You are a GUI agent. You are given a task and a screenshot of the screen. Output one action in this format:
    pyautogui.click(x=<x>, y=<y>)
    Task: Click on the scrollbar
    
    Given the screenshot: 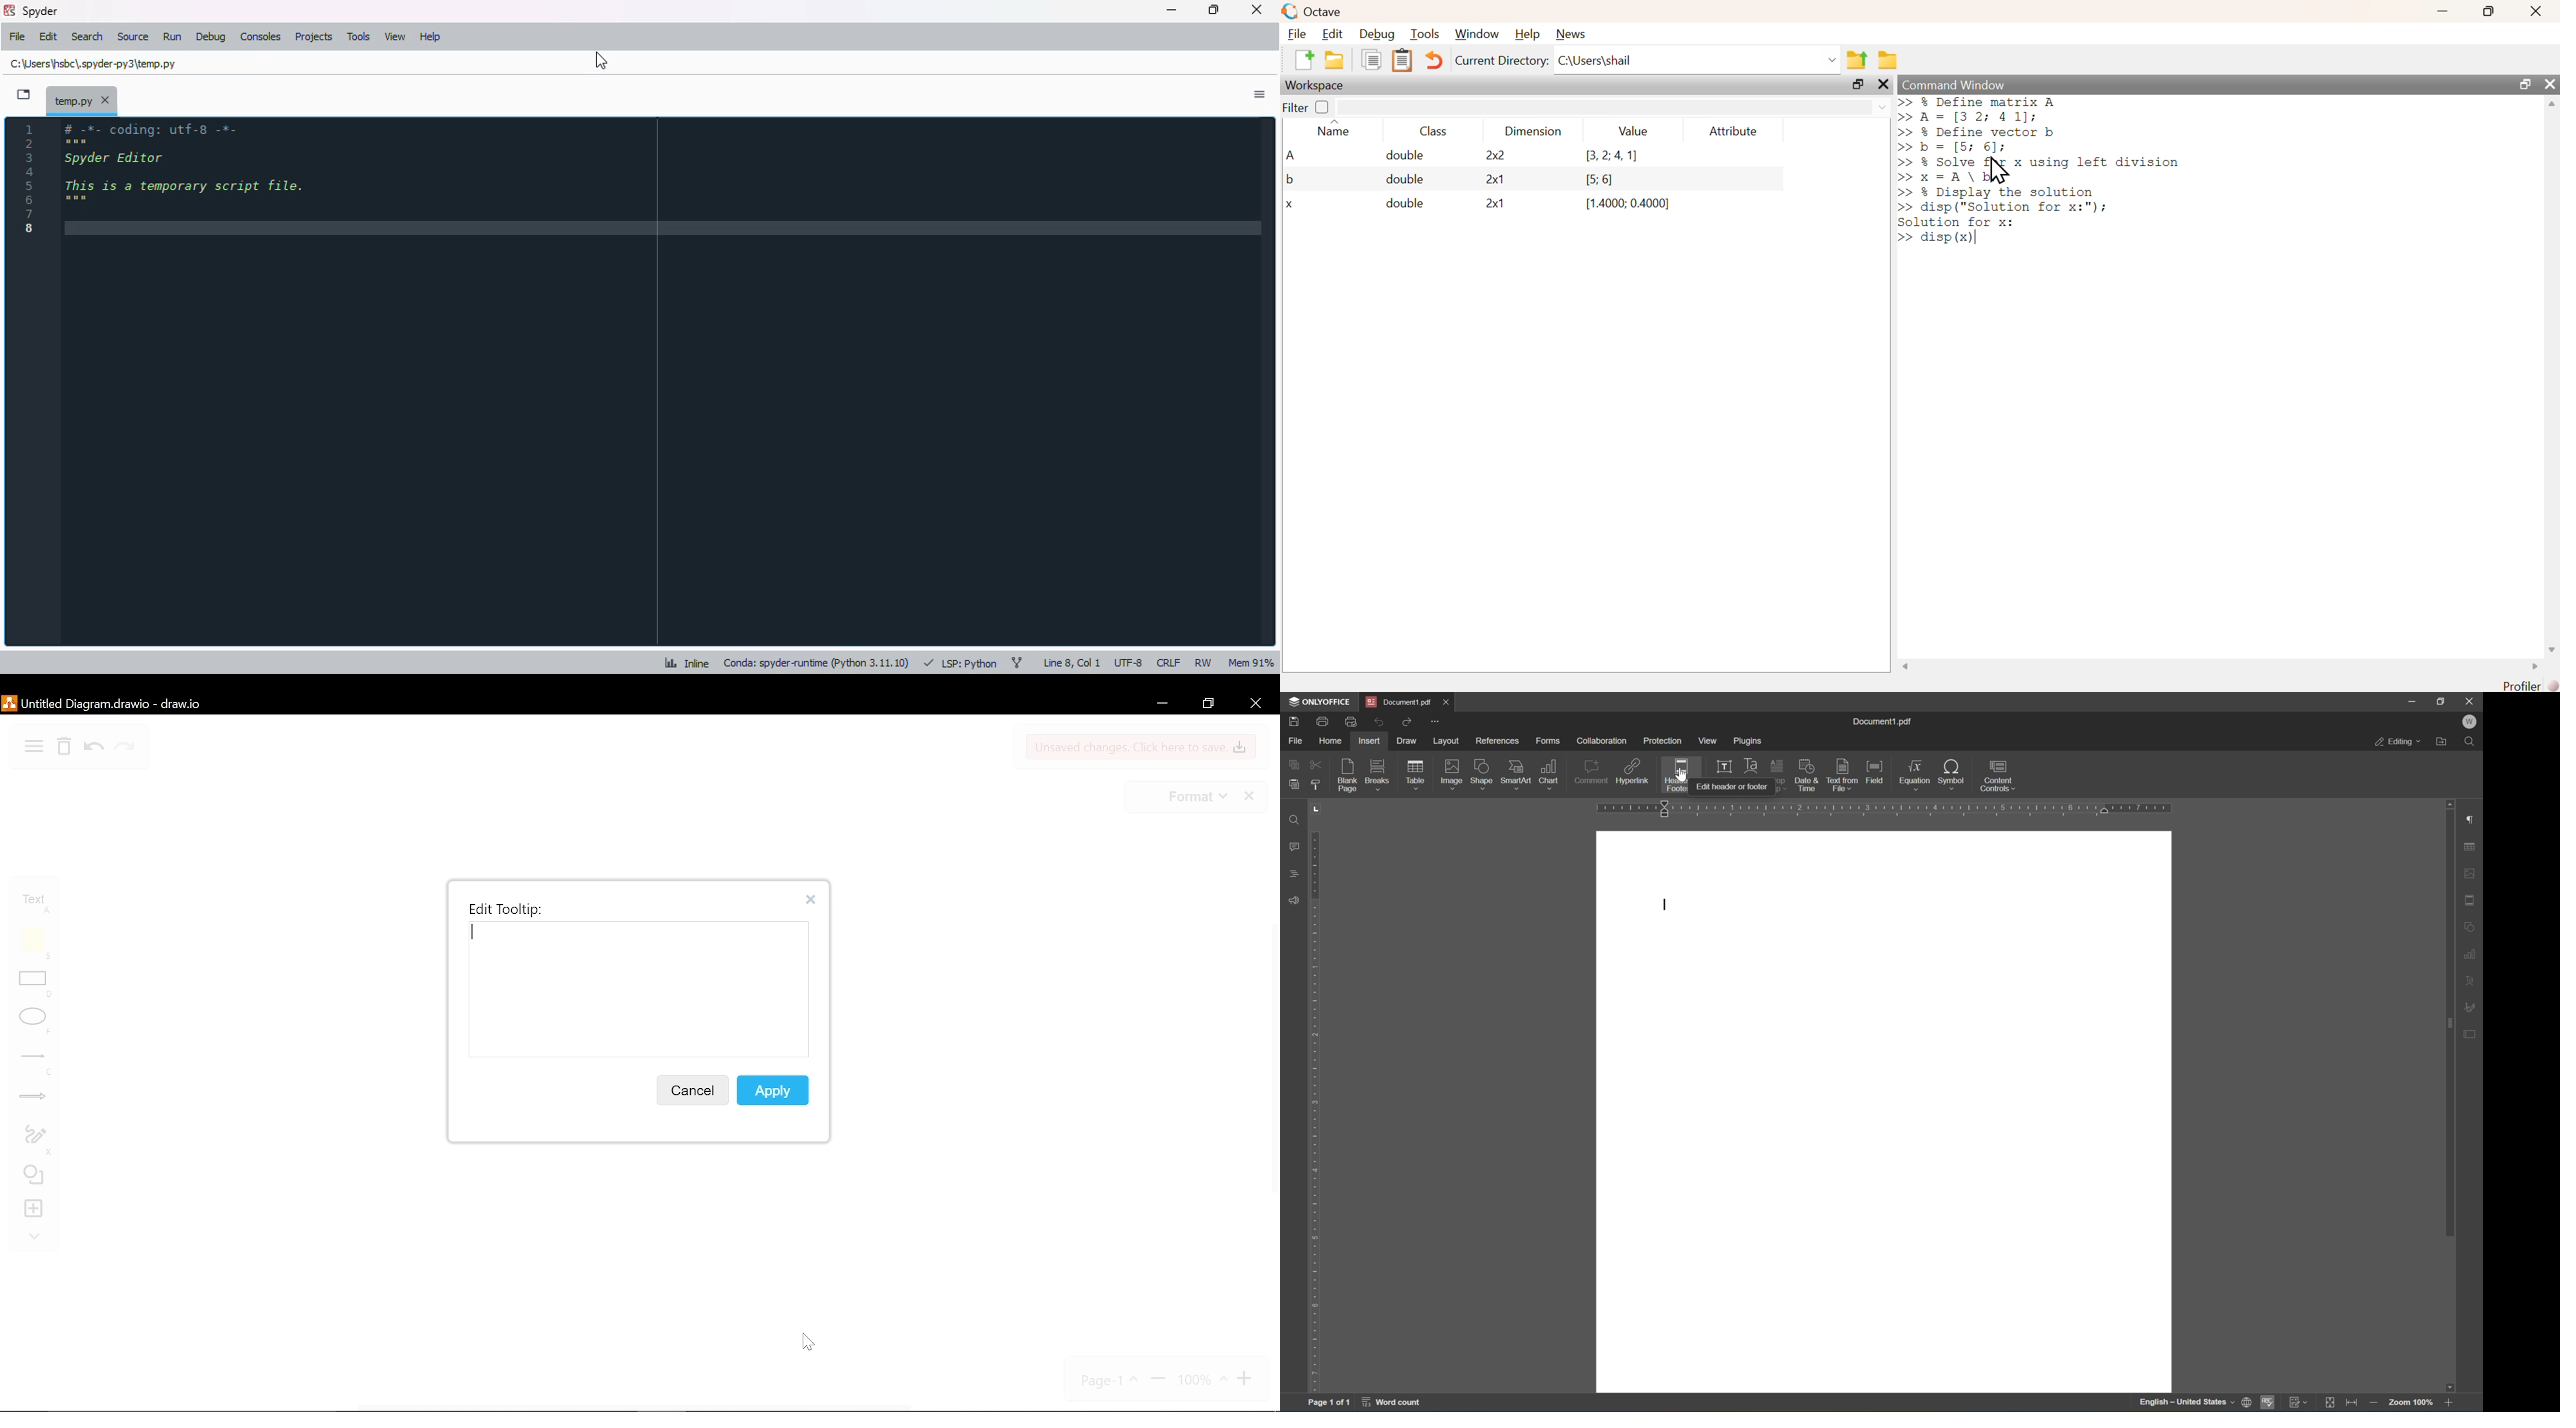 What is the action you would take?
    pyautogui.click(x=2553, y=376)
    